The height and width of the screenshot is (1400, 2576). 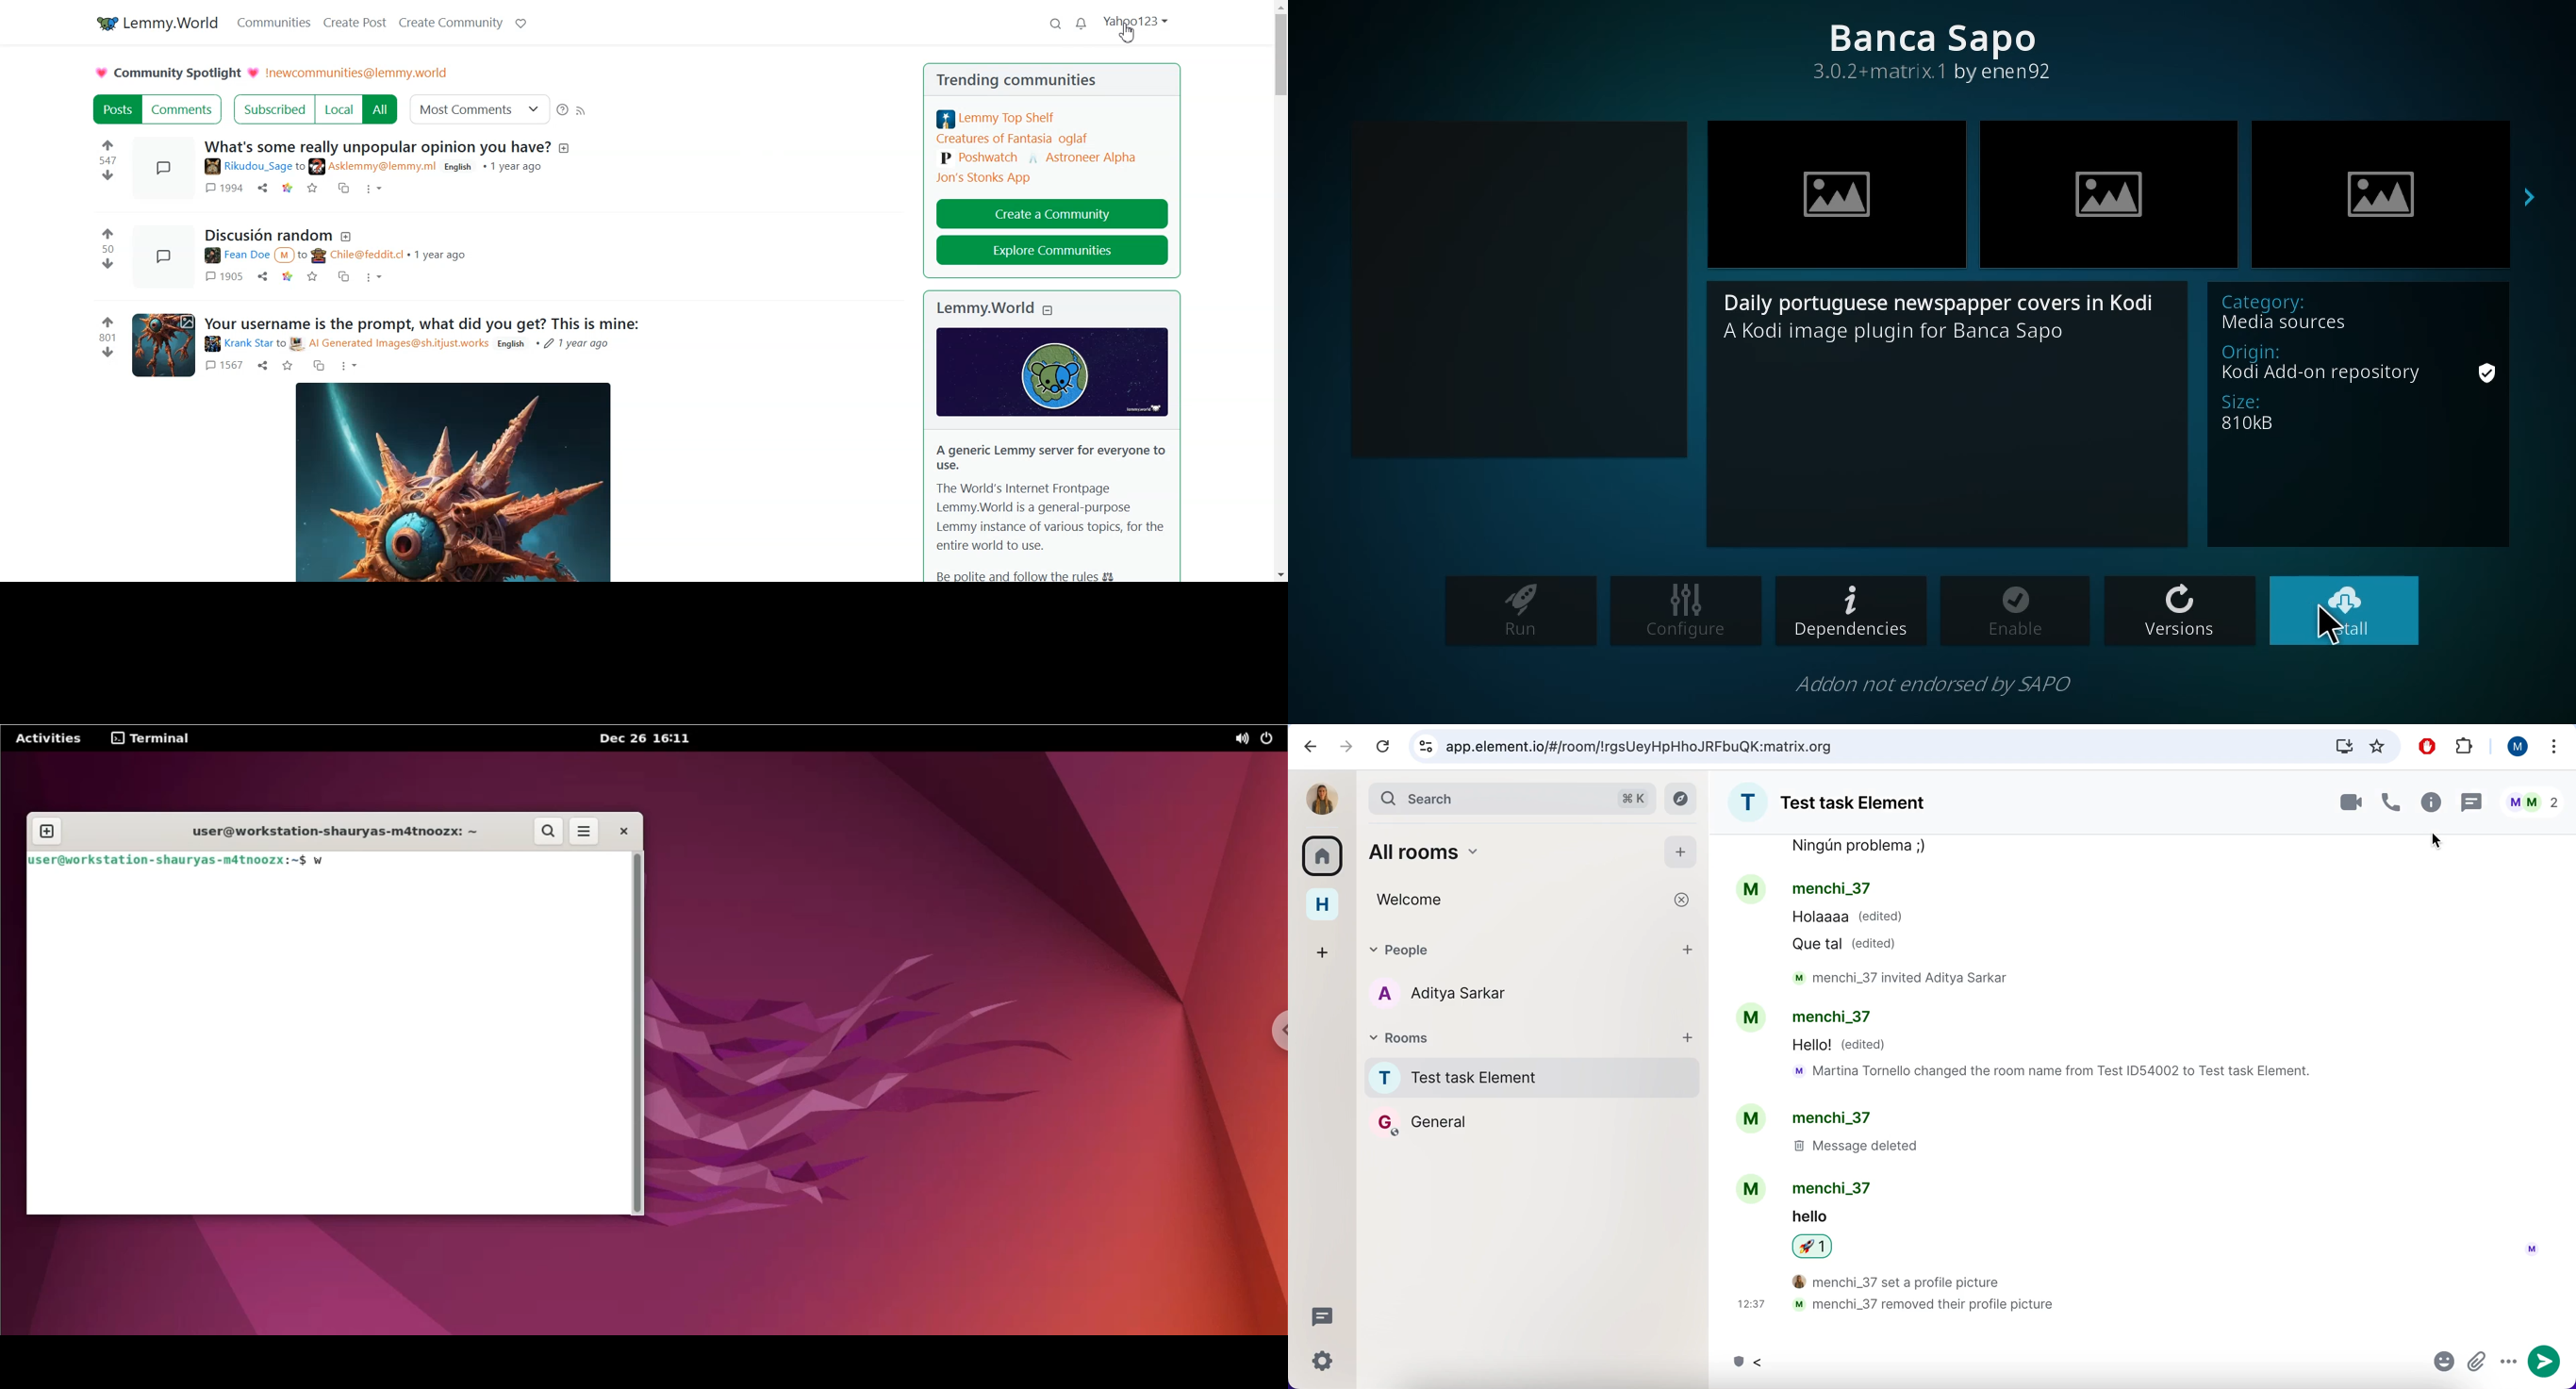 What do you see at coordinates (2271, 414) in the screenshot?
I see `size` at bounding box center [2271, 414].